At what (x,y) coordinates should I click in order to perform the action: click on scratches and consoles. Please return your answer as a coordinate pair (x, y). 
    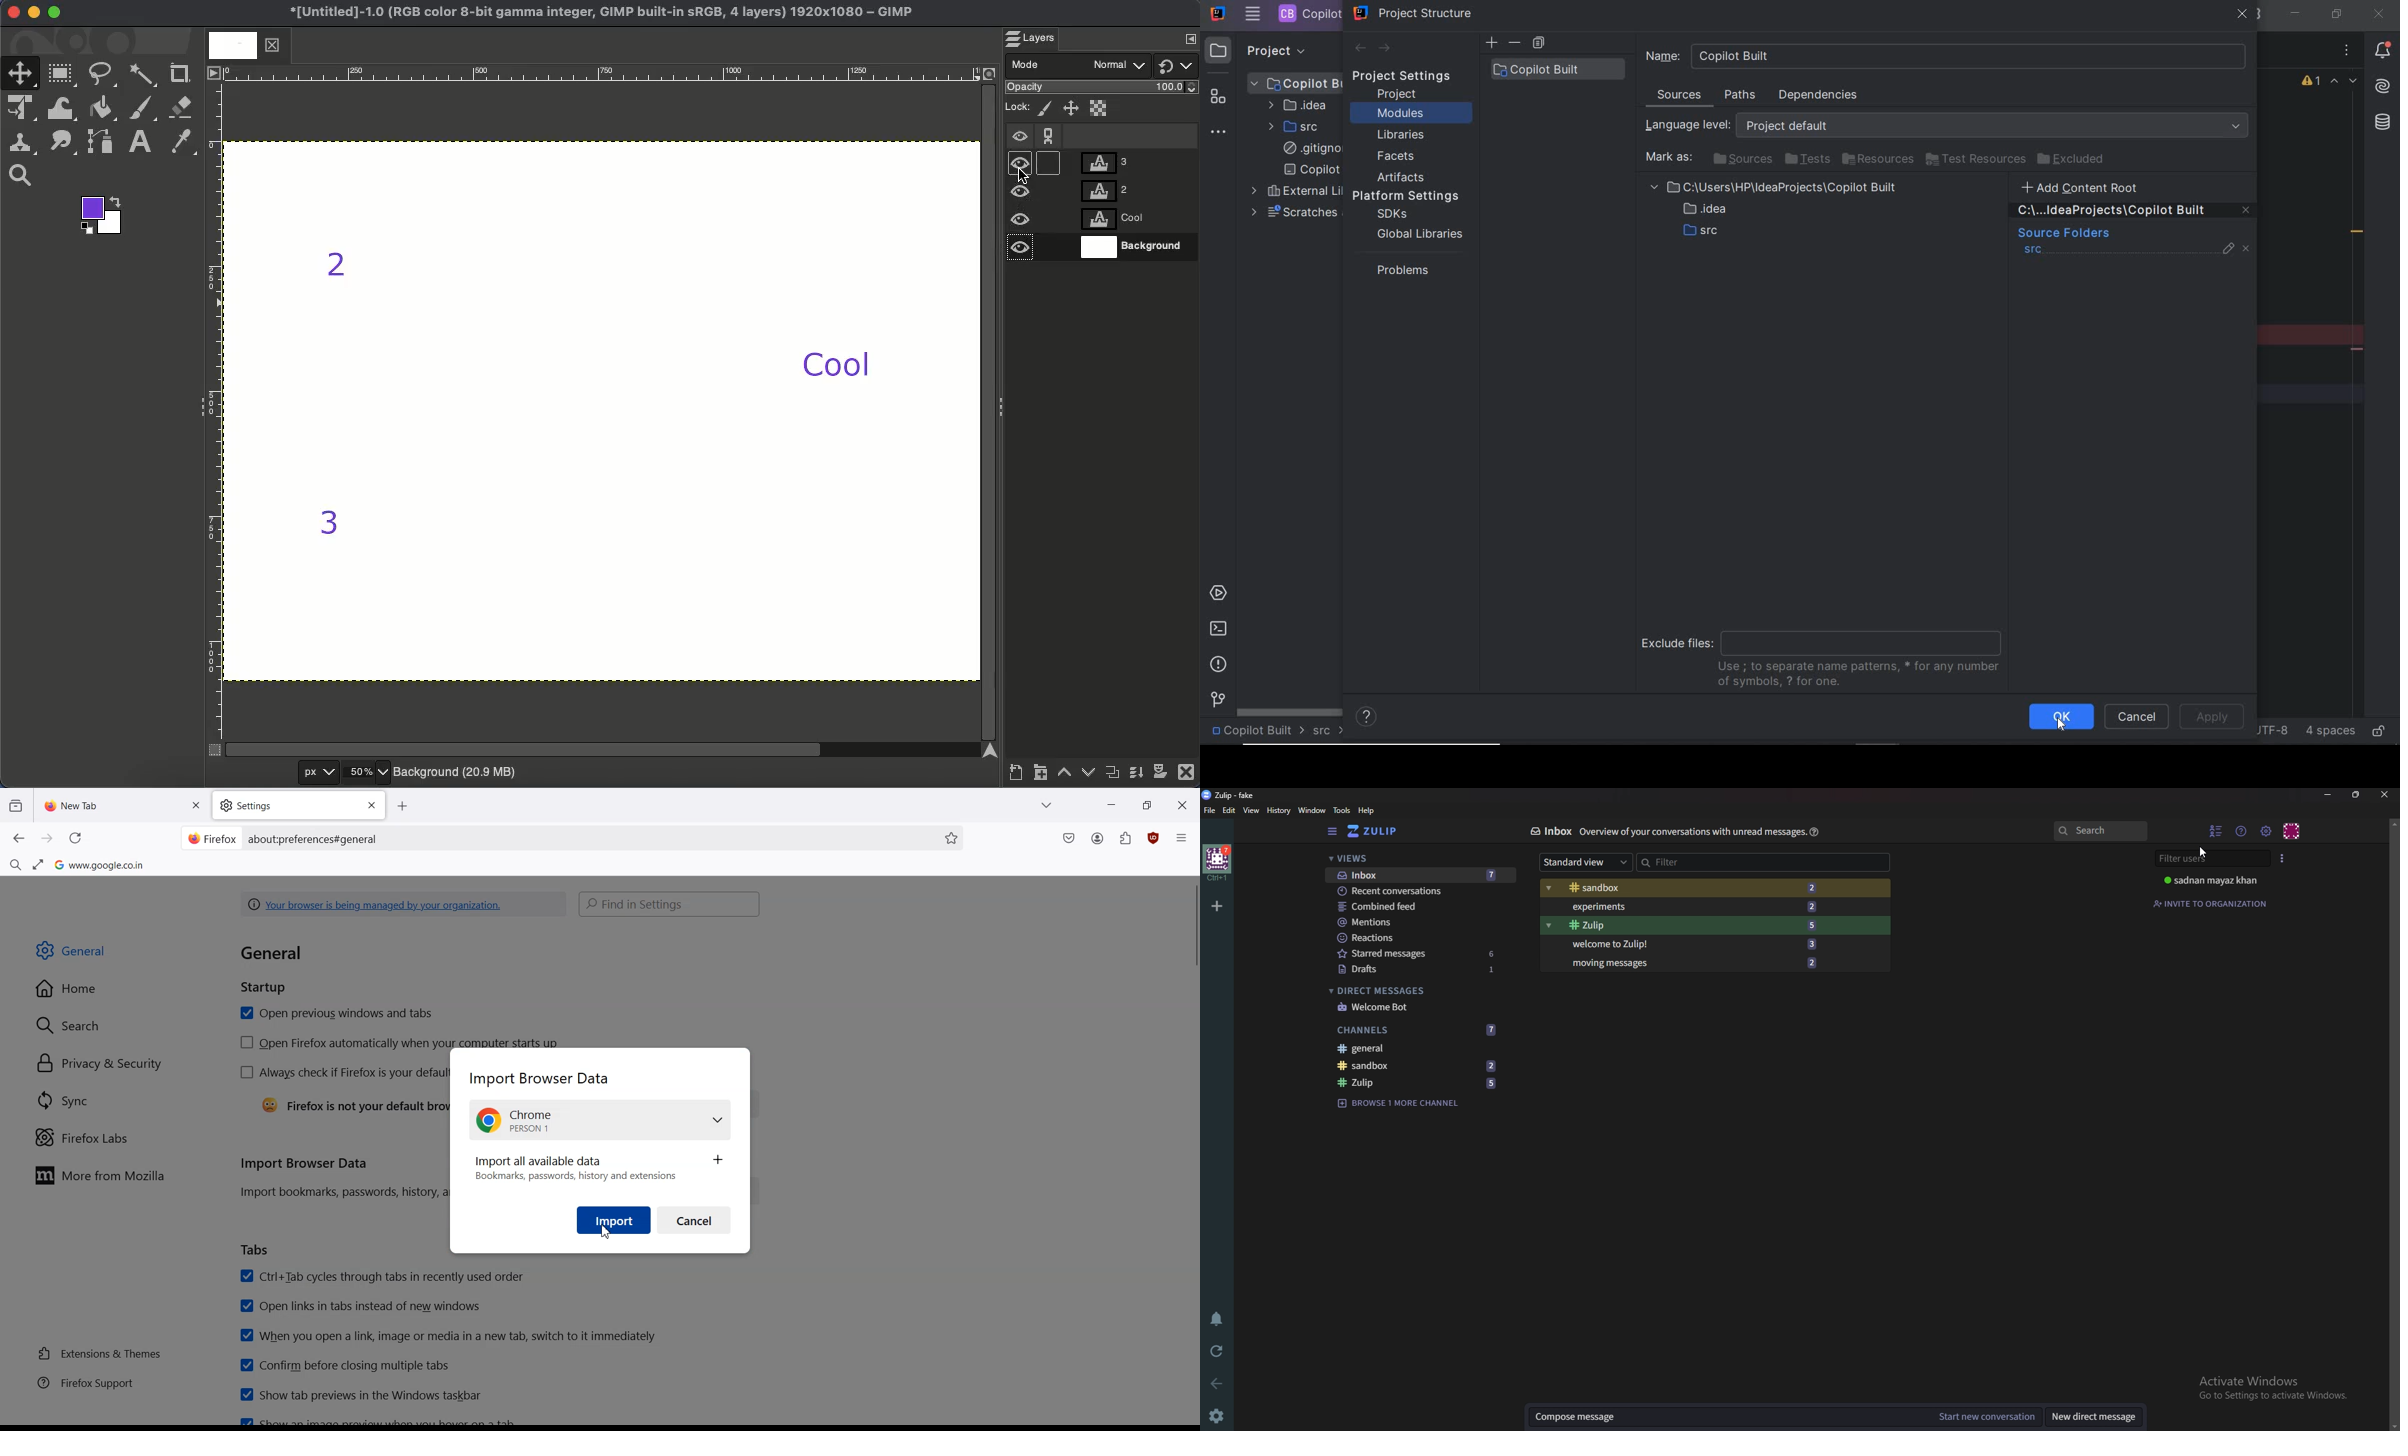
    Looking at the image, I should click on (1294, 213).